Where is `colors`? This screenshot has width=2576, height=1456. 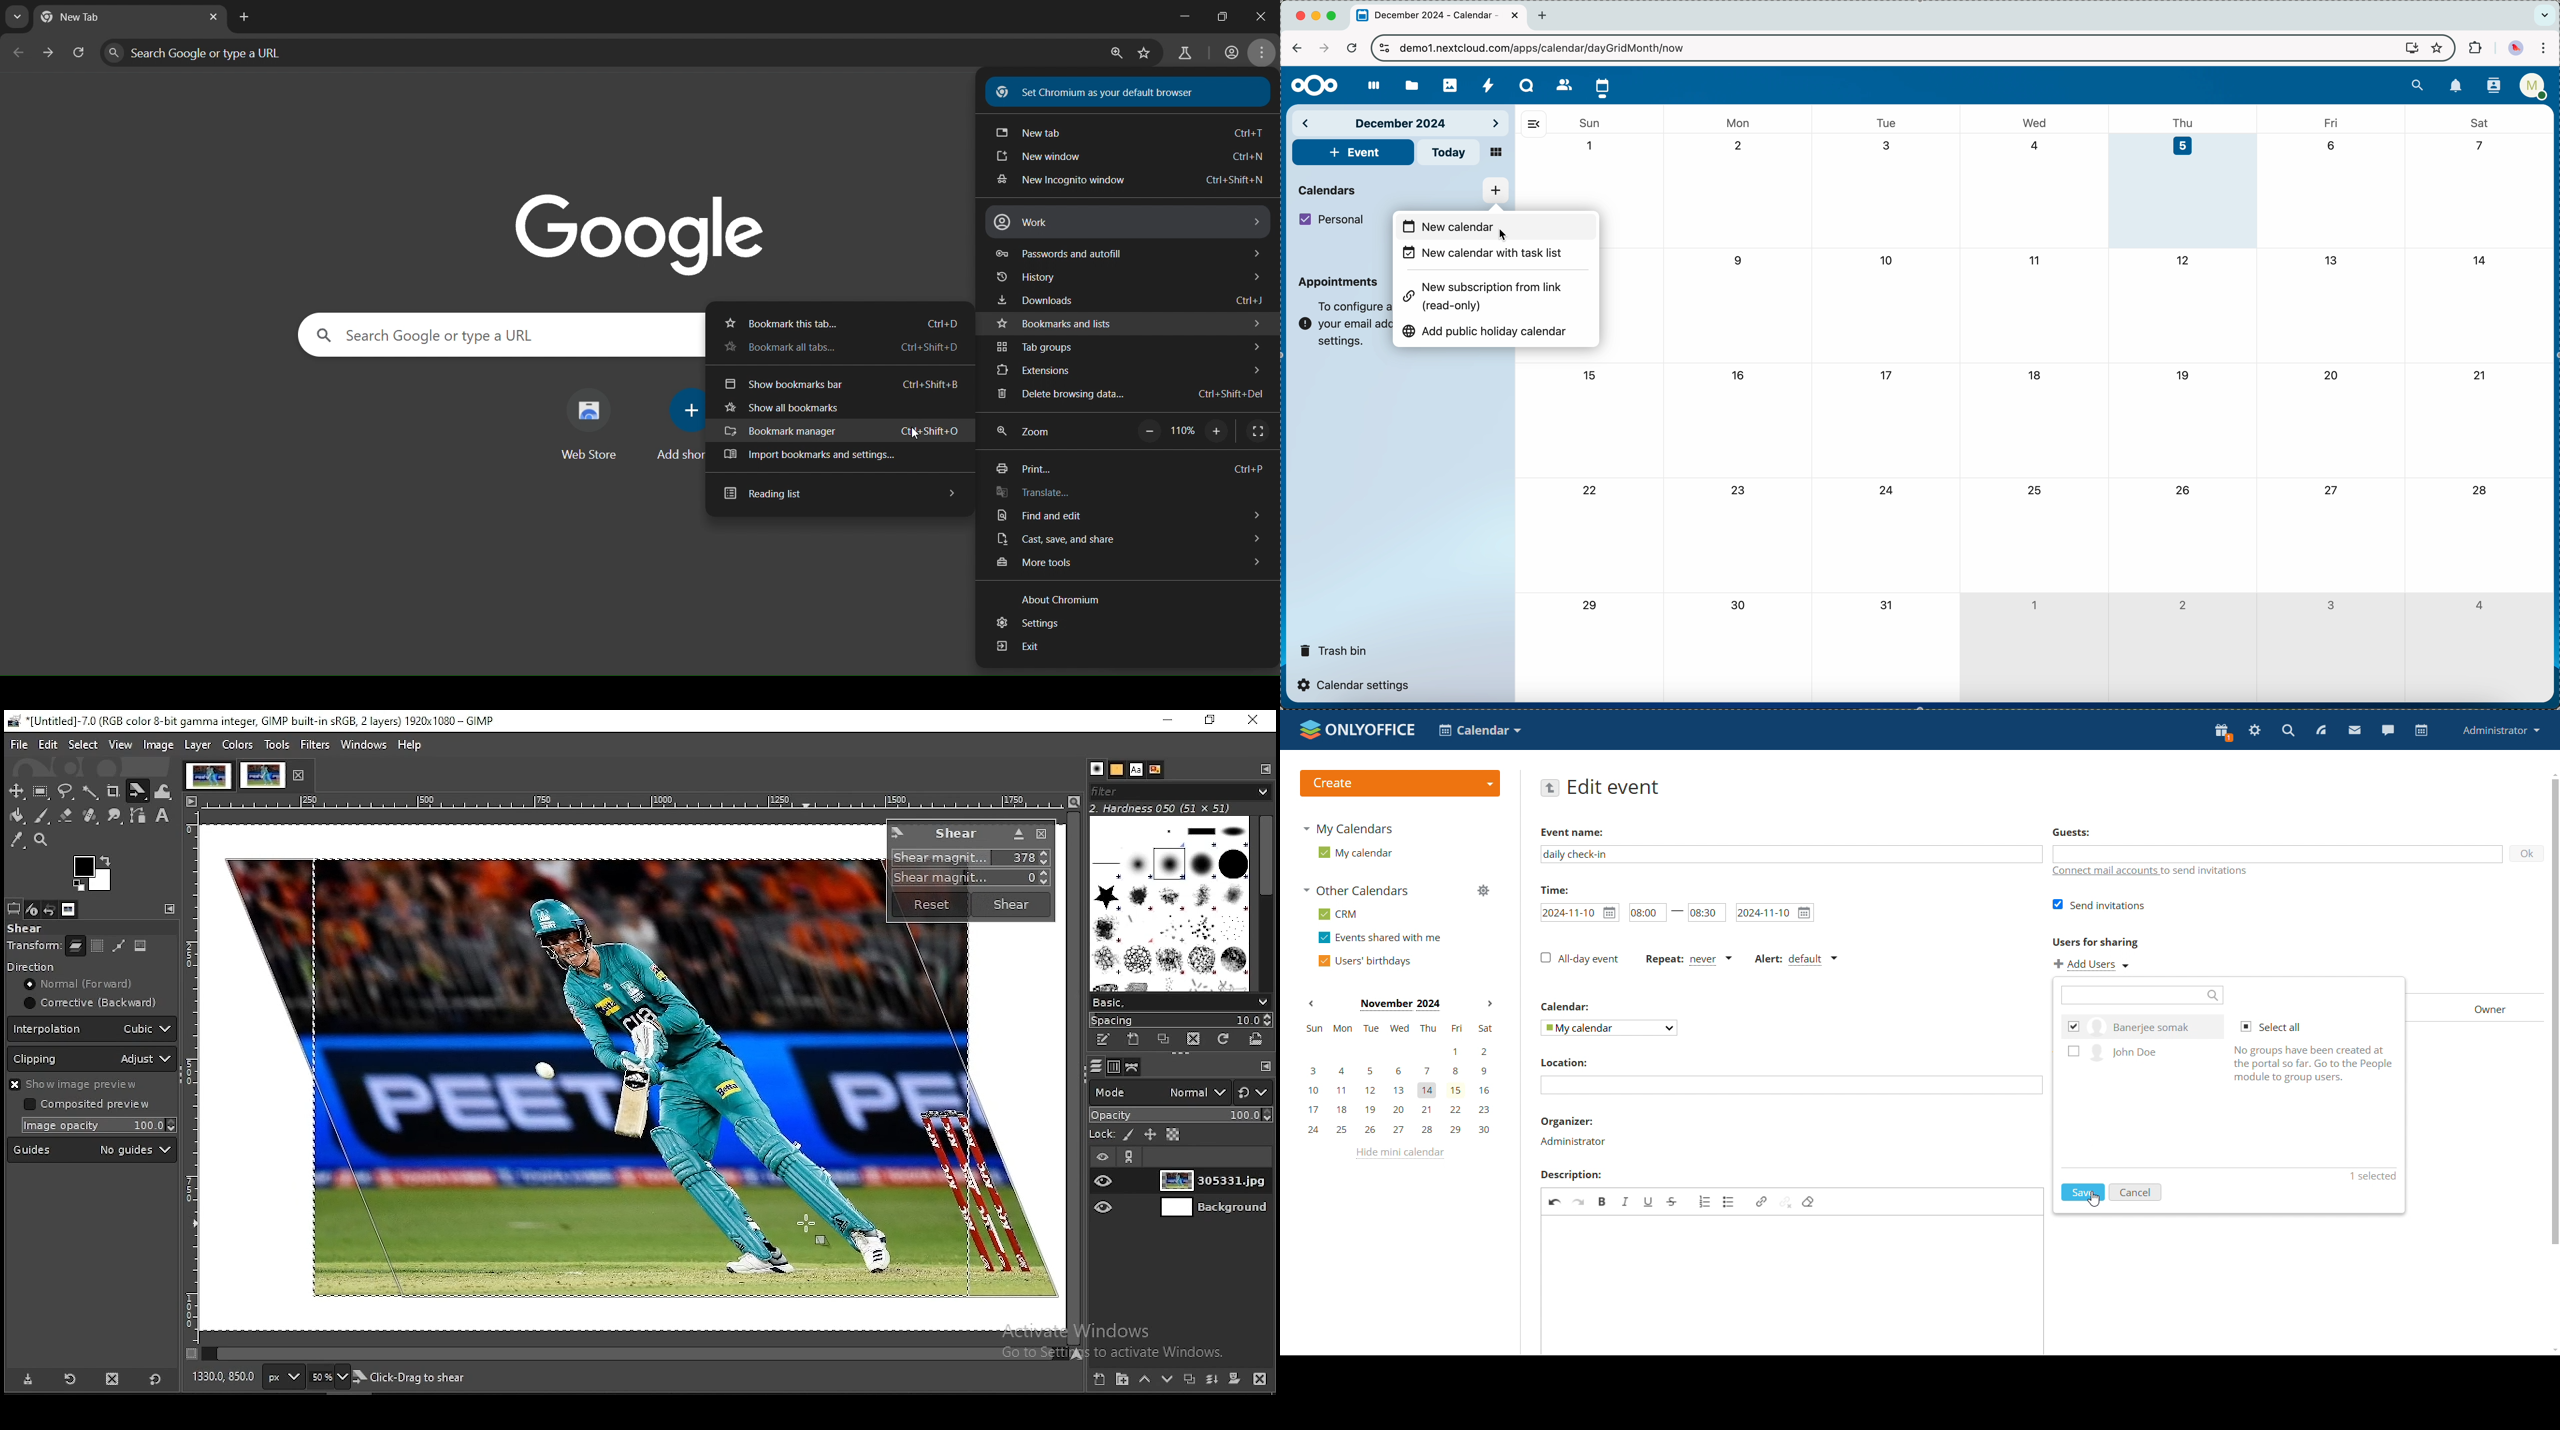 colors is located at coordinates (238, 745).